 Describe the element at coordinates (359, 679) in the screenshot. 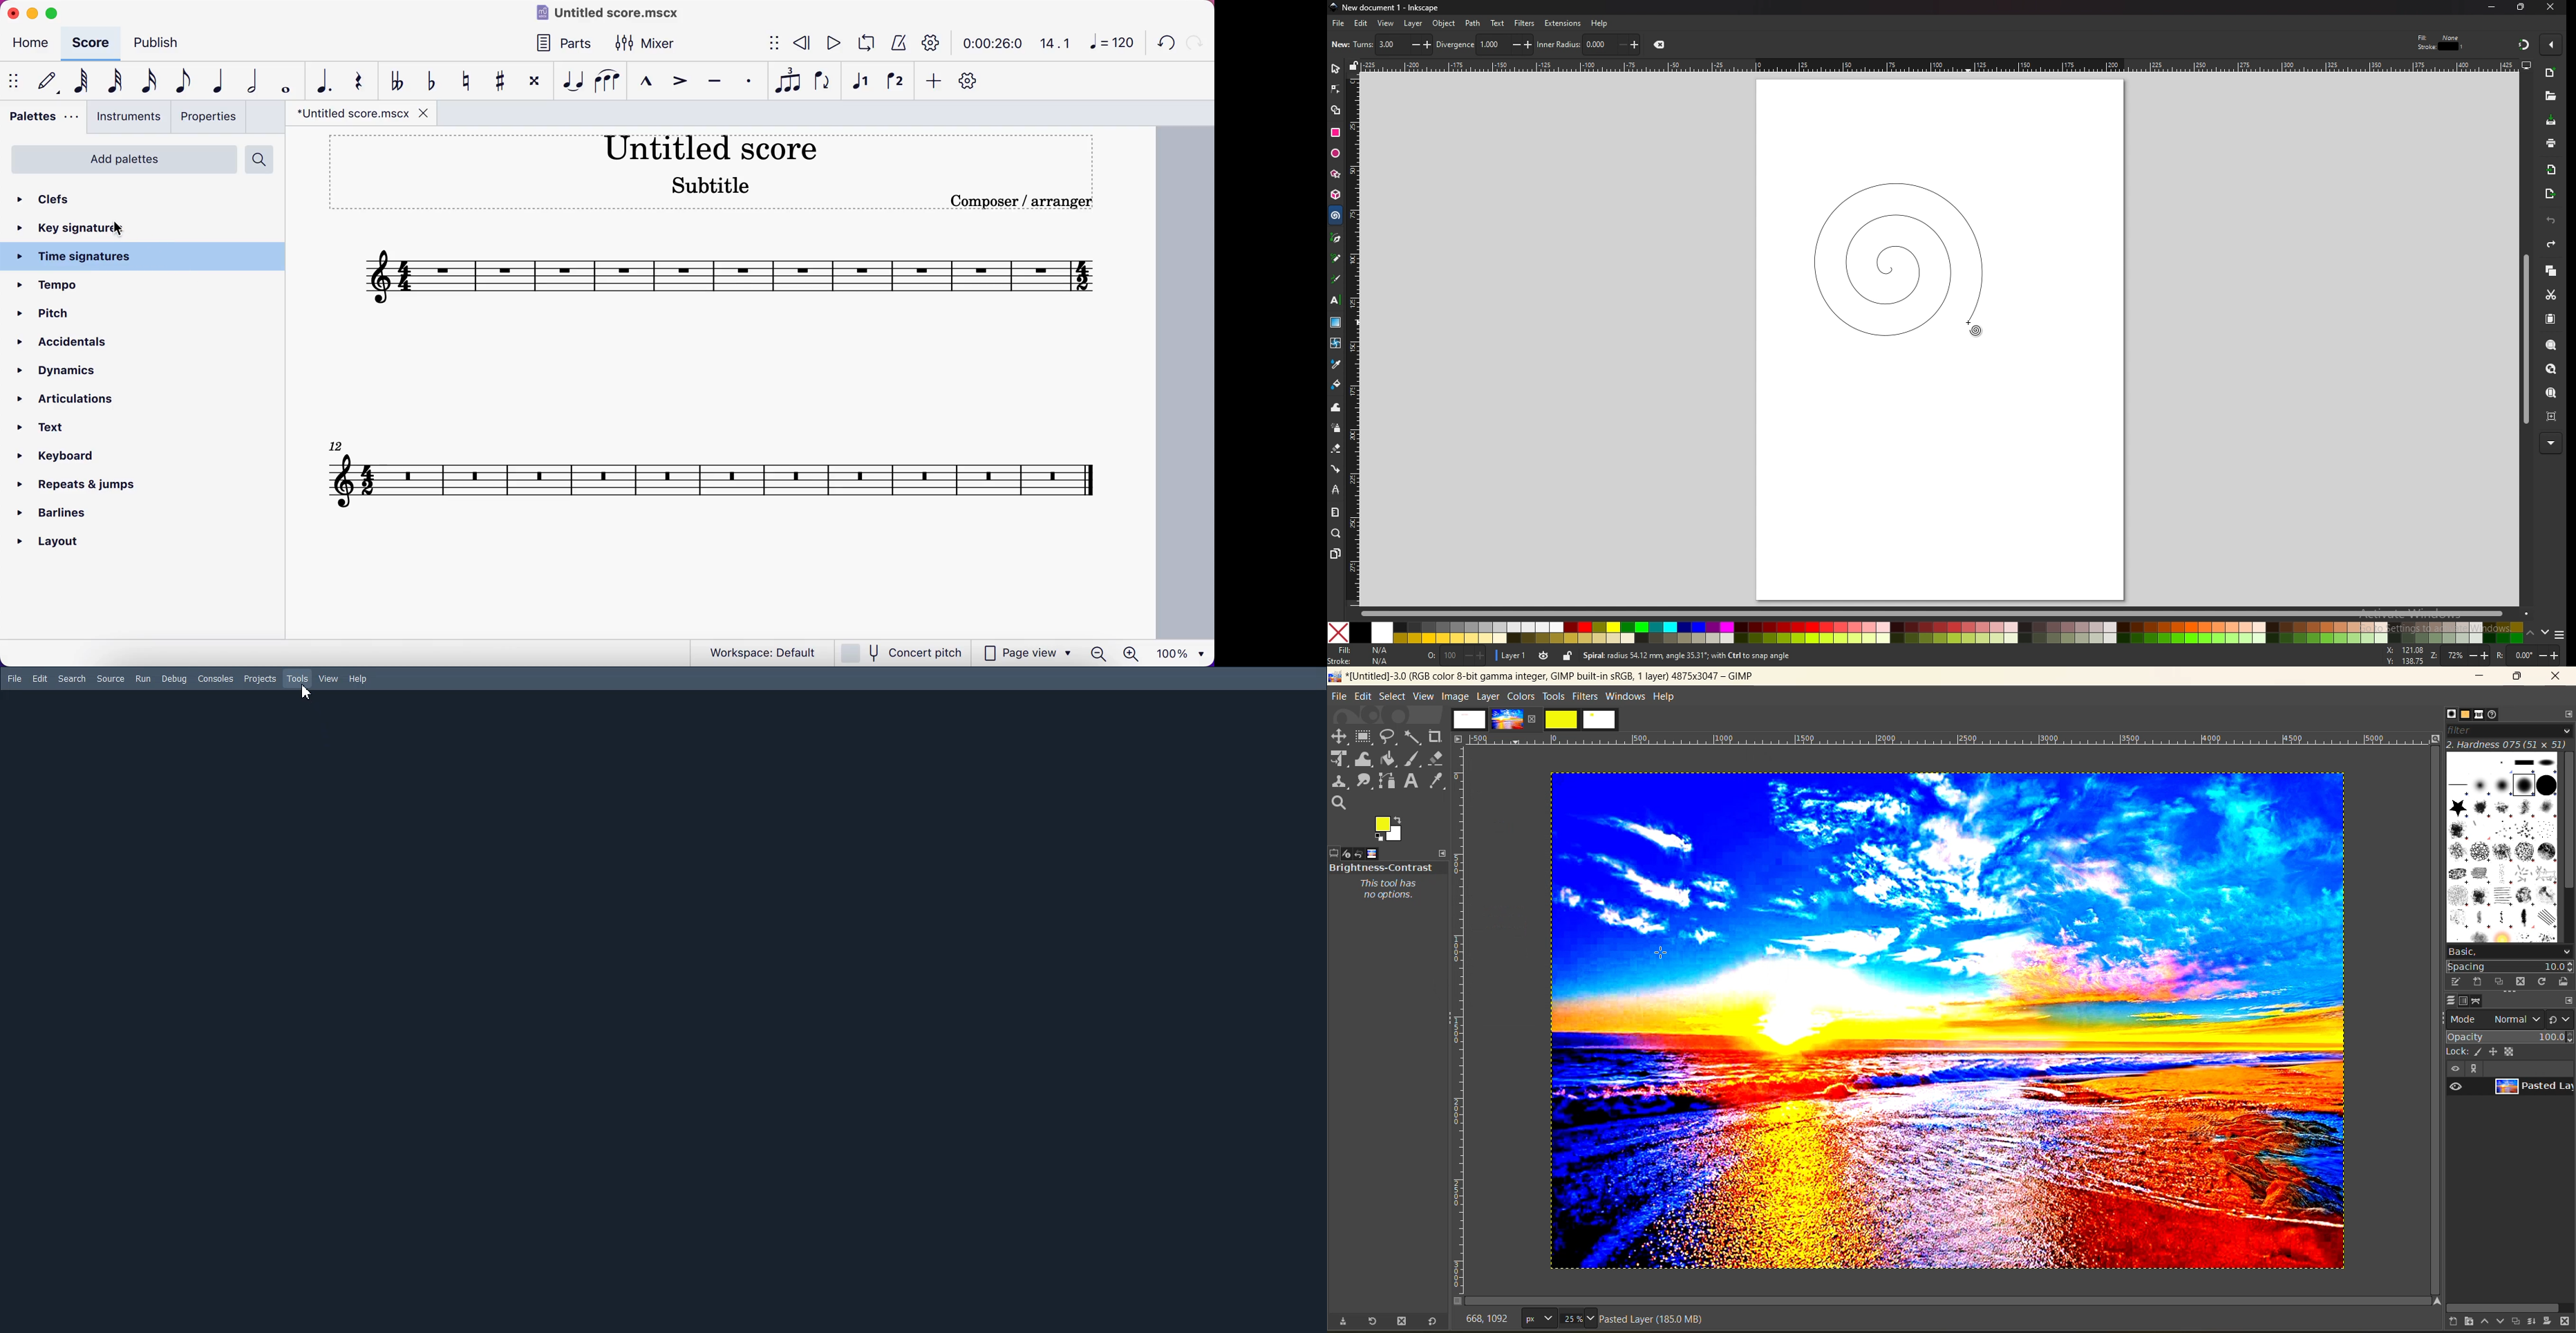

I see `Help` at that location.